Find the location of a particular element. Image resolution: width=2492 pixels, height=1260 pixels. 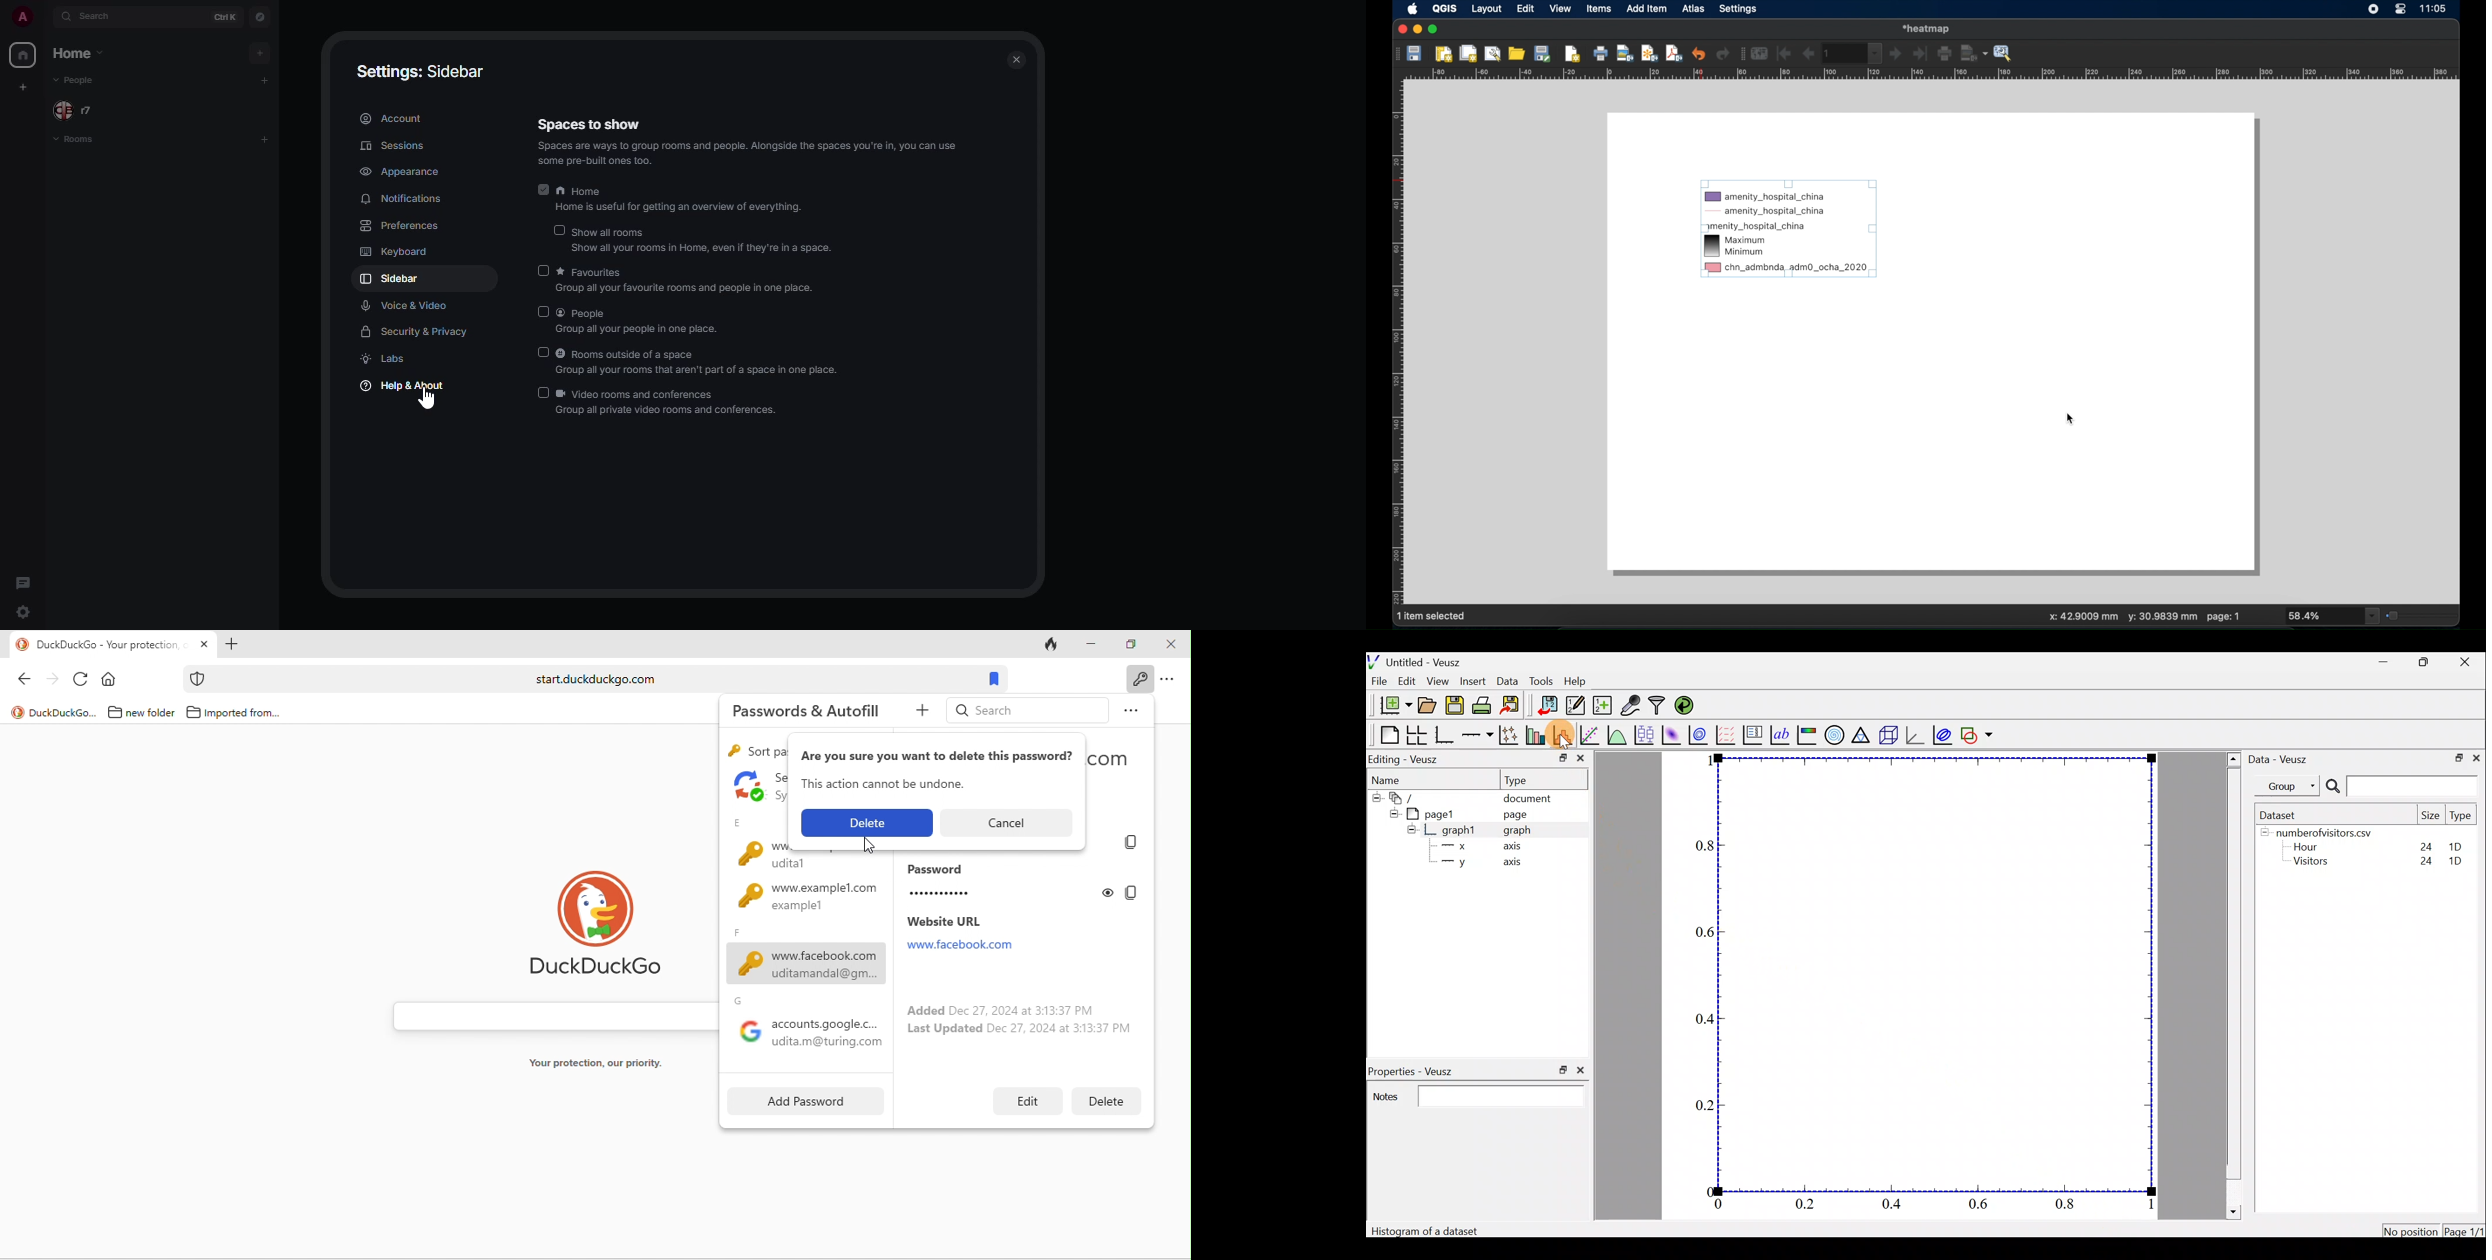

duck duck go logo is located at coordinates (606, 928).